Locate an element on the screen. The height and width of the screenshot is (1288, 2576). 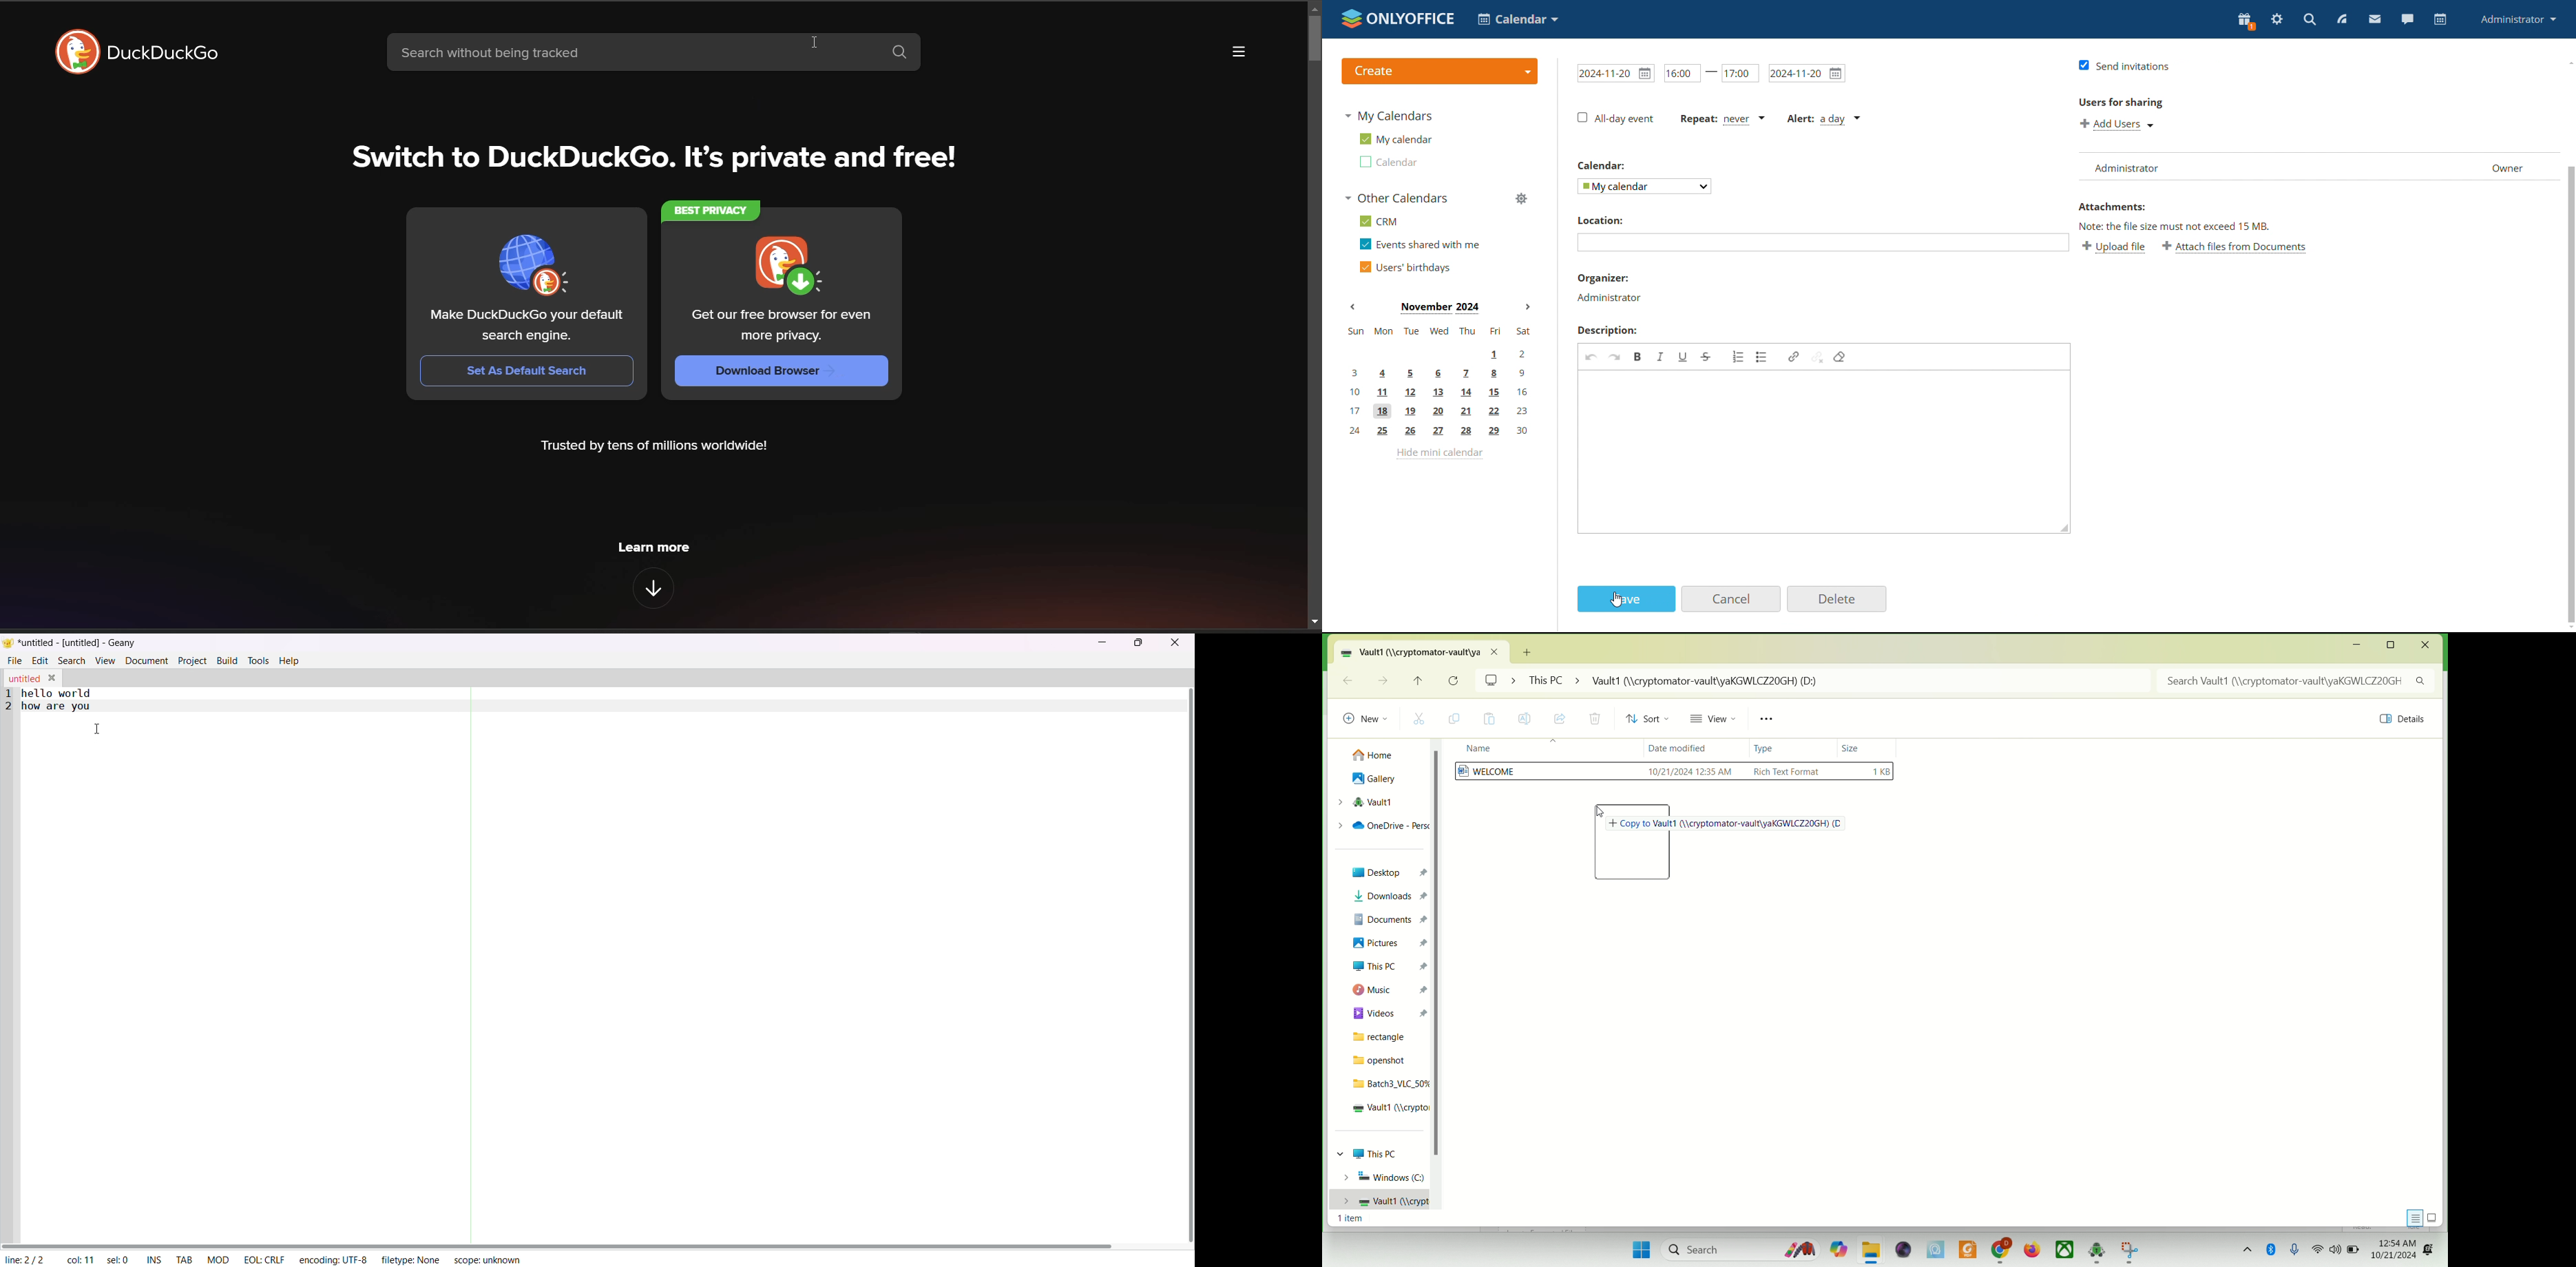
Download Browser is located at coordinates (781, 371).